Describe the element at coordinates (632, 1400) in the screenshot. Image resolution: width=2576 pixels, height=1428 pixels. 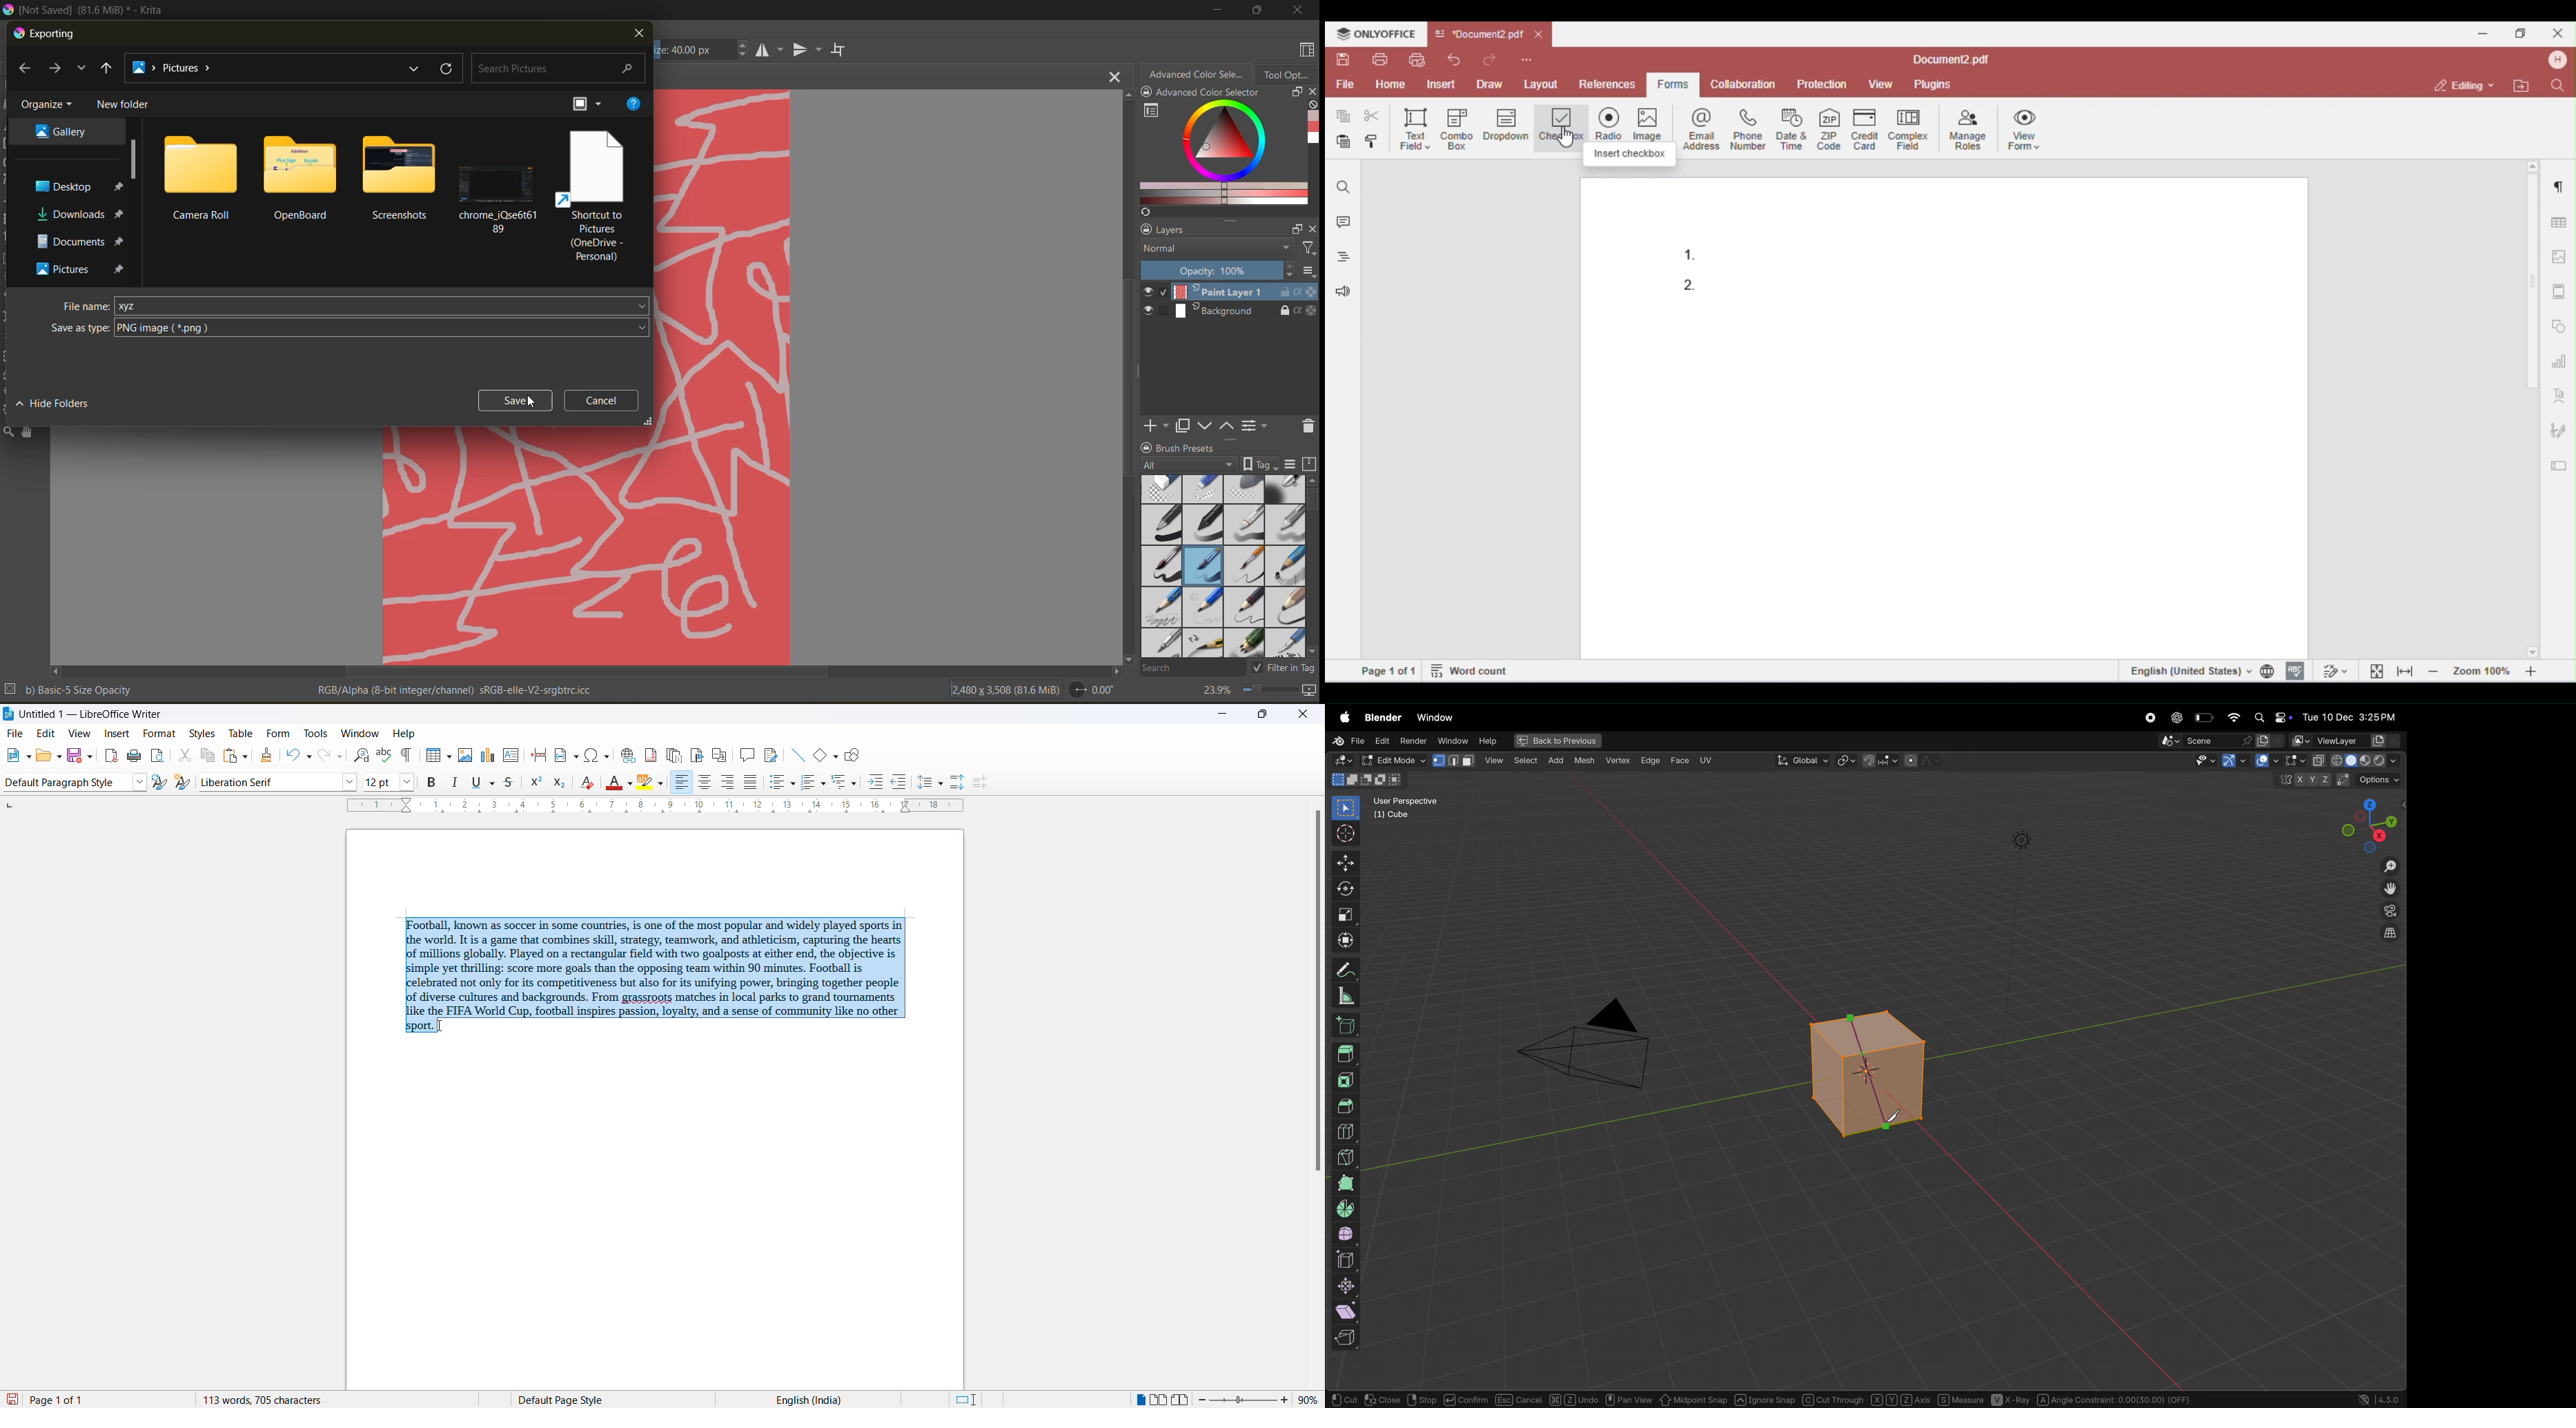
I see `page style` at that location.